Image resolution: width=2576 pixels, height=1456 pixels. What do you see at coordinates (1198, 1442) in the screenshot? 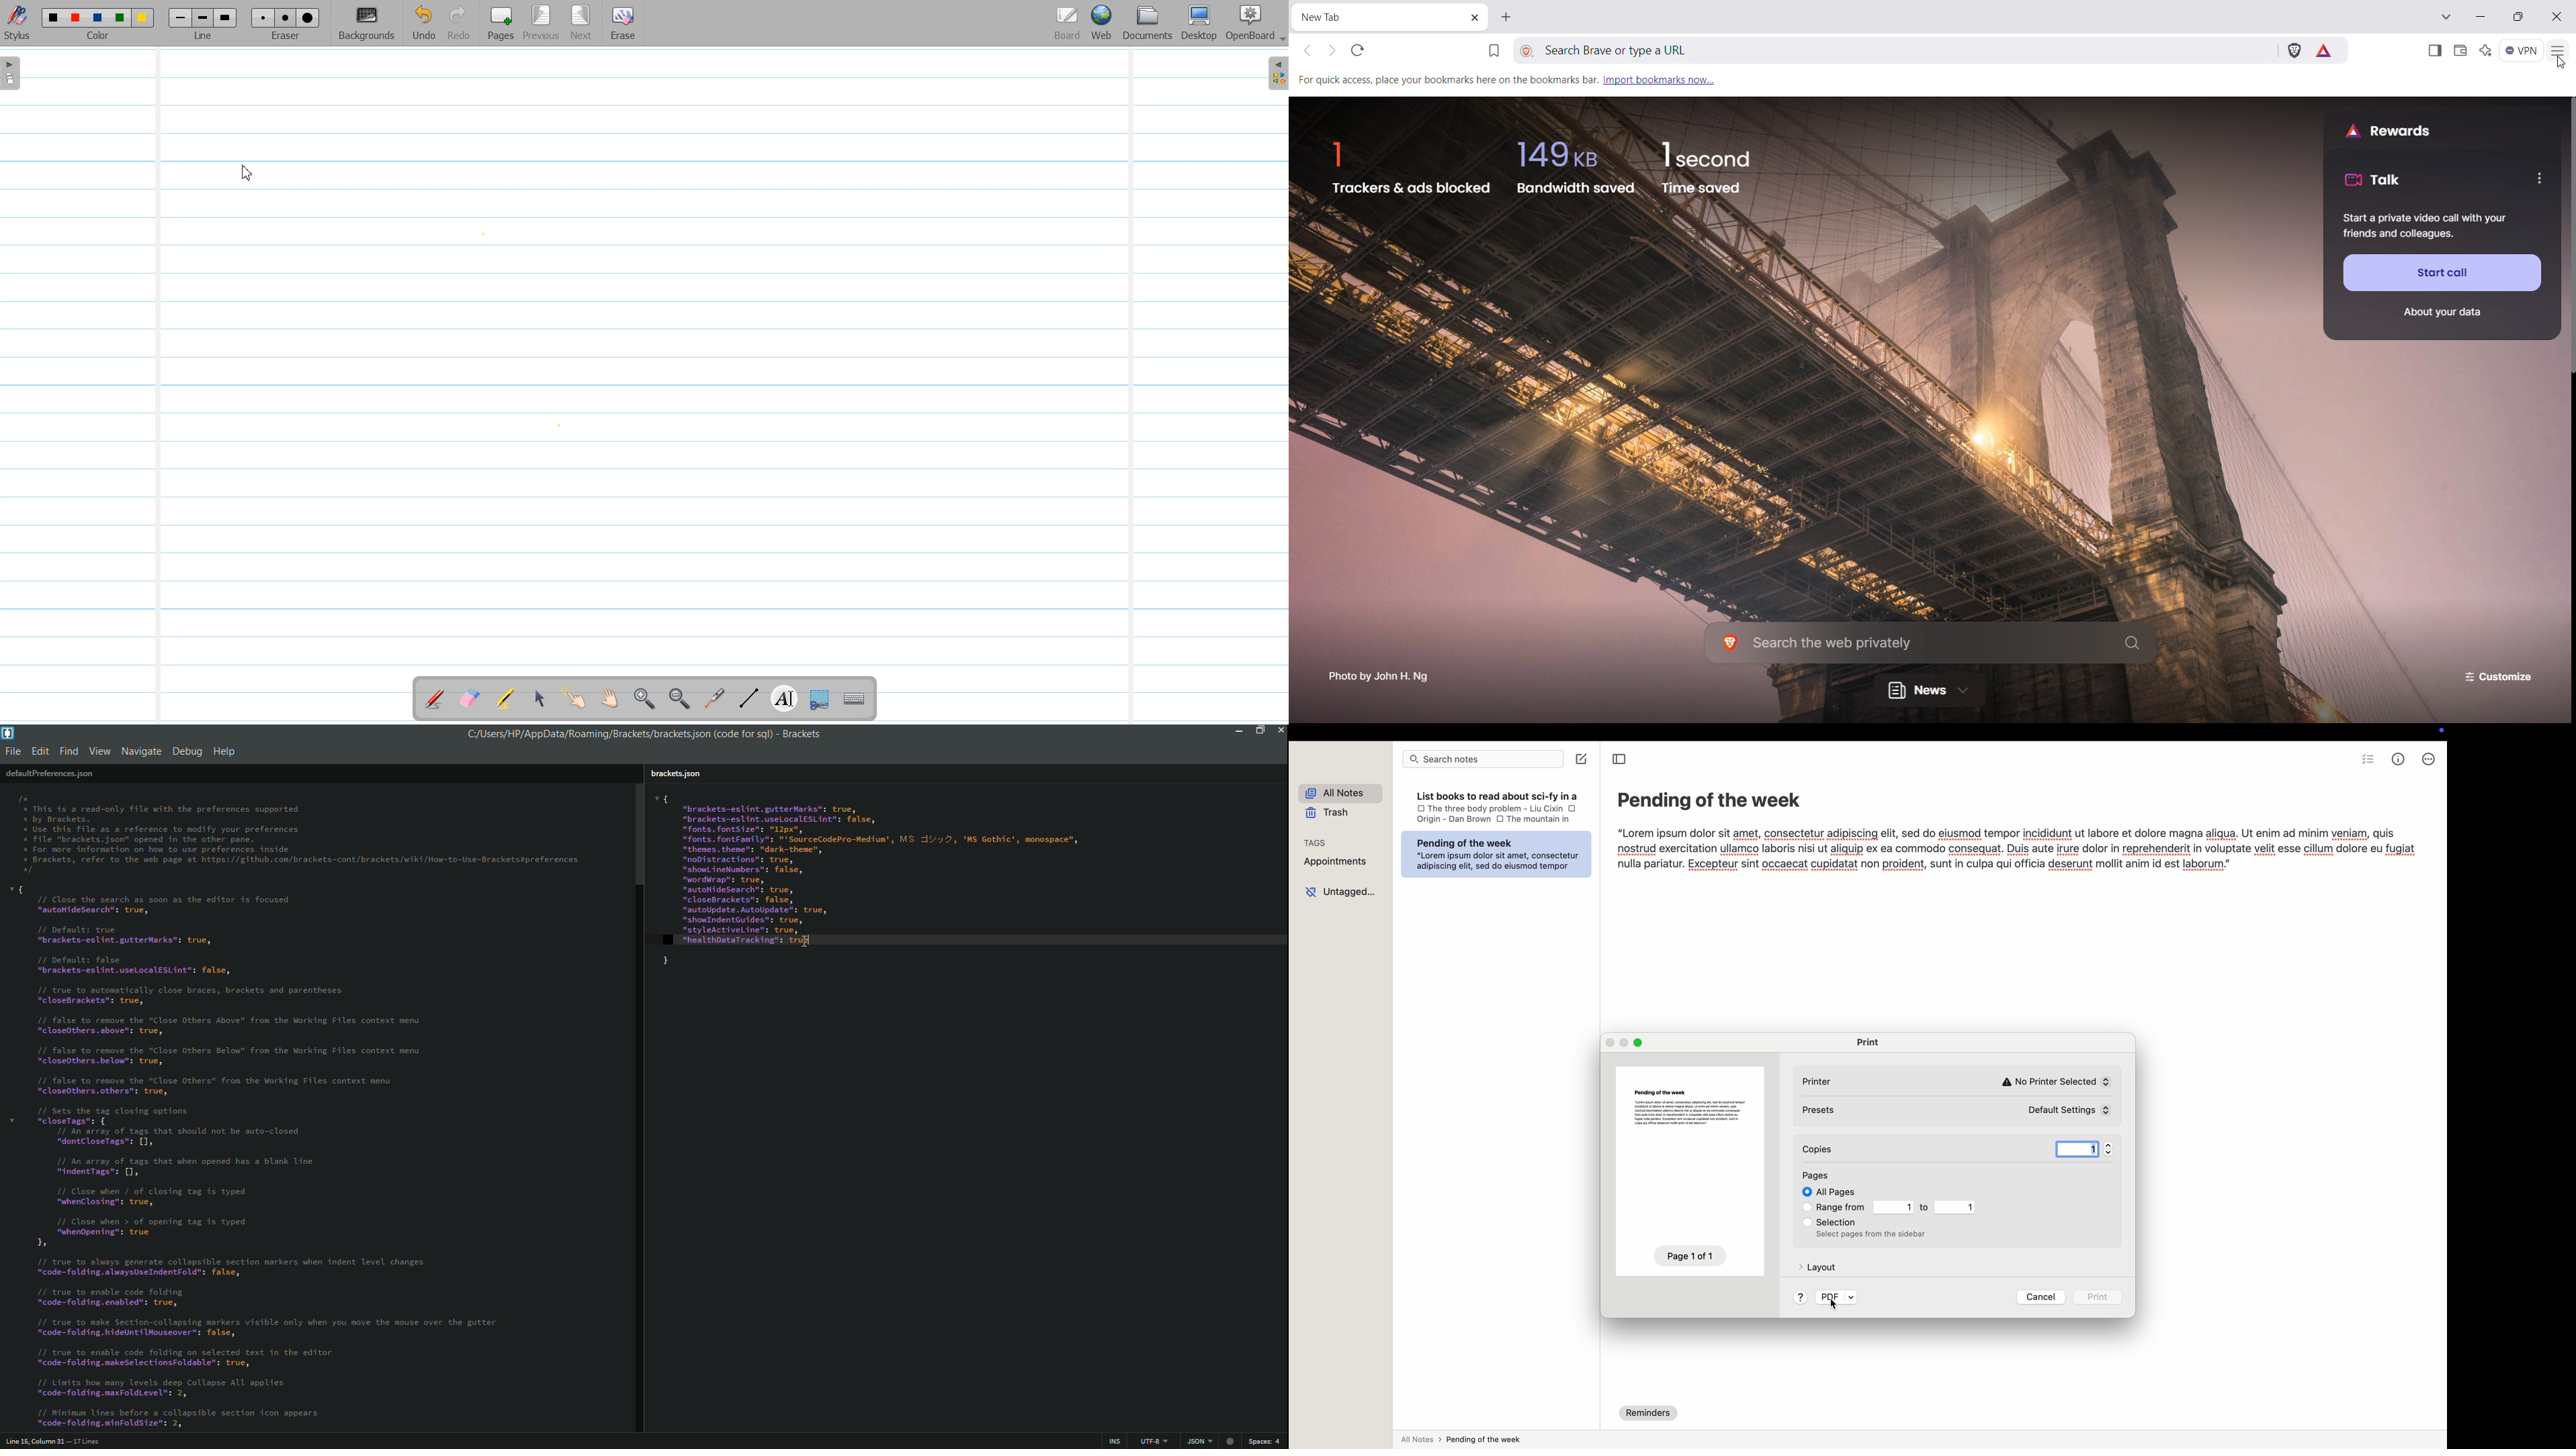
I see `Python` at bounding box center [1198, 1442].